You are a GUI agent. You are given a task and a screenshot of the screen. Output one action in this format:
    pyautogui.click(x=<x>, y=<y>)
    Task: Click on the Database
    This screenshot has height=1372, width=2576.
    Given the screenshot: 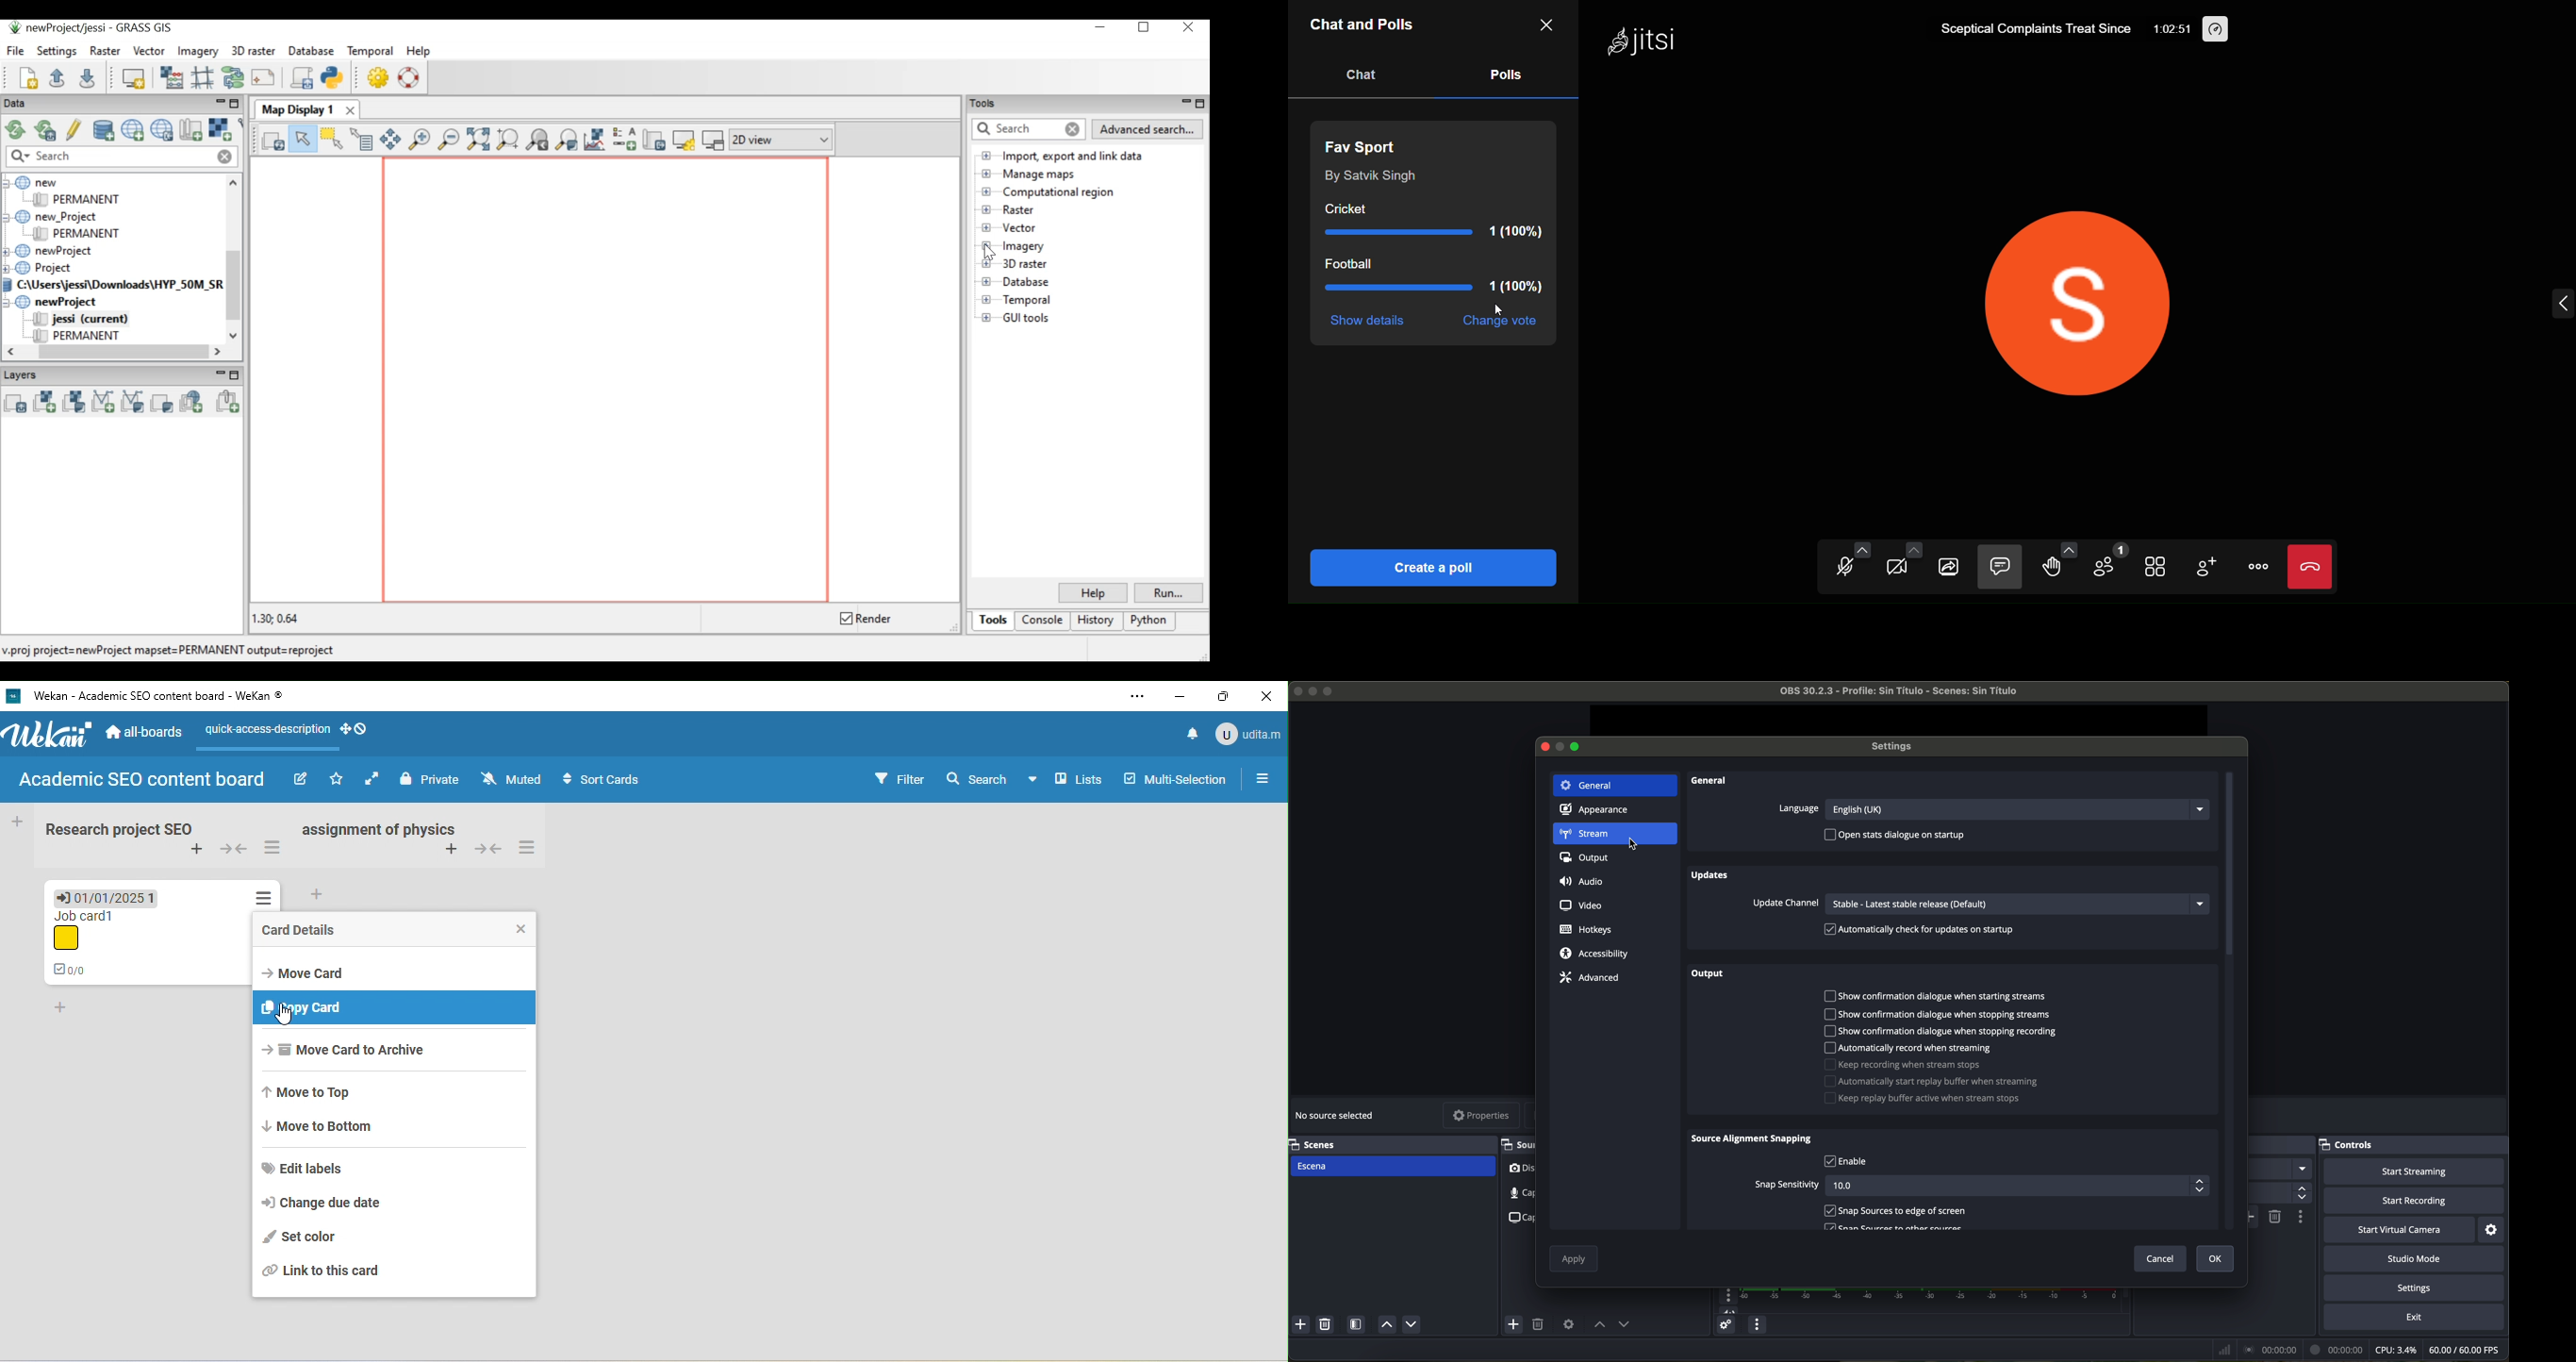 What is the action you would take?
    pyautogui.click(x=1017, y=282)
    